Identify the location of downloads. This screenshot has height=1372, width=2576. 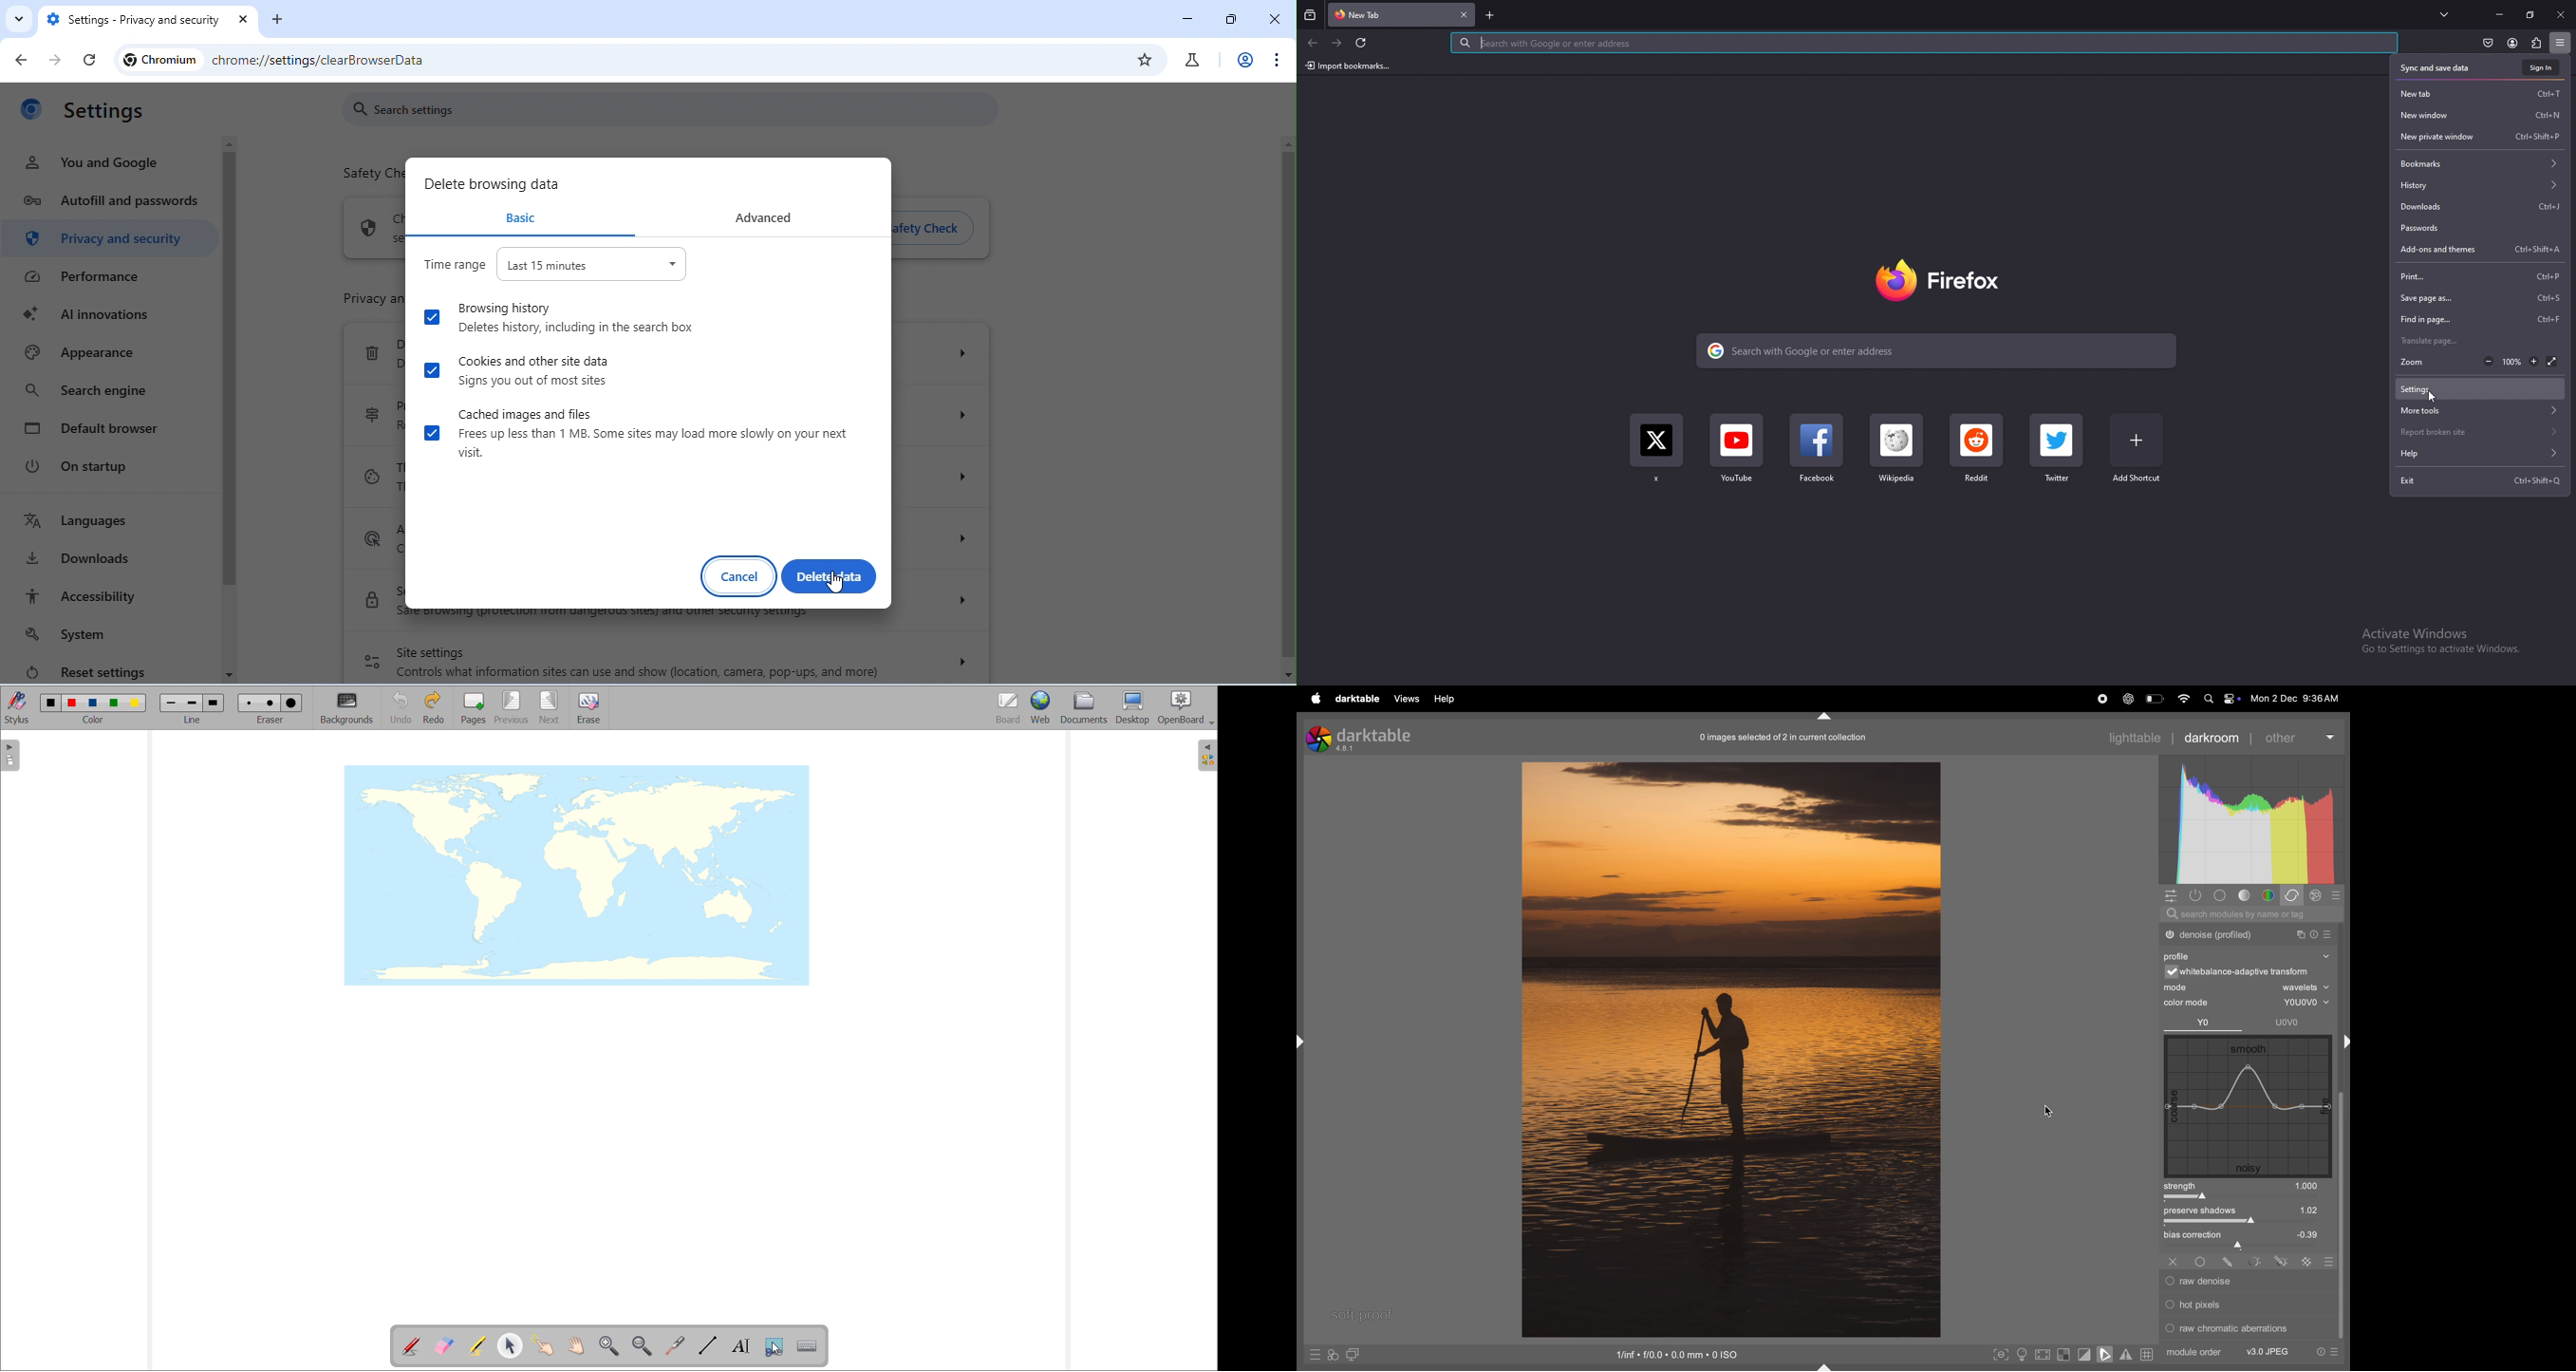
(2482, 207).